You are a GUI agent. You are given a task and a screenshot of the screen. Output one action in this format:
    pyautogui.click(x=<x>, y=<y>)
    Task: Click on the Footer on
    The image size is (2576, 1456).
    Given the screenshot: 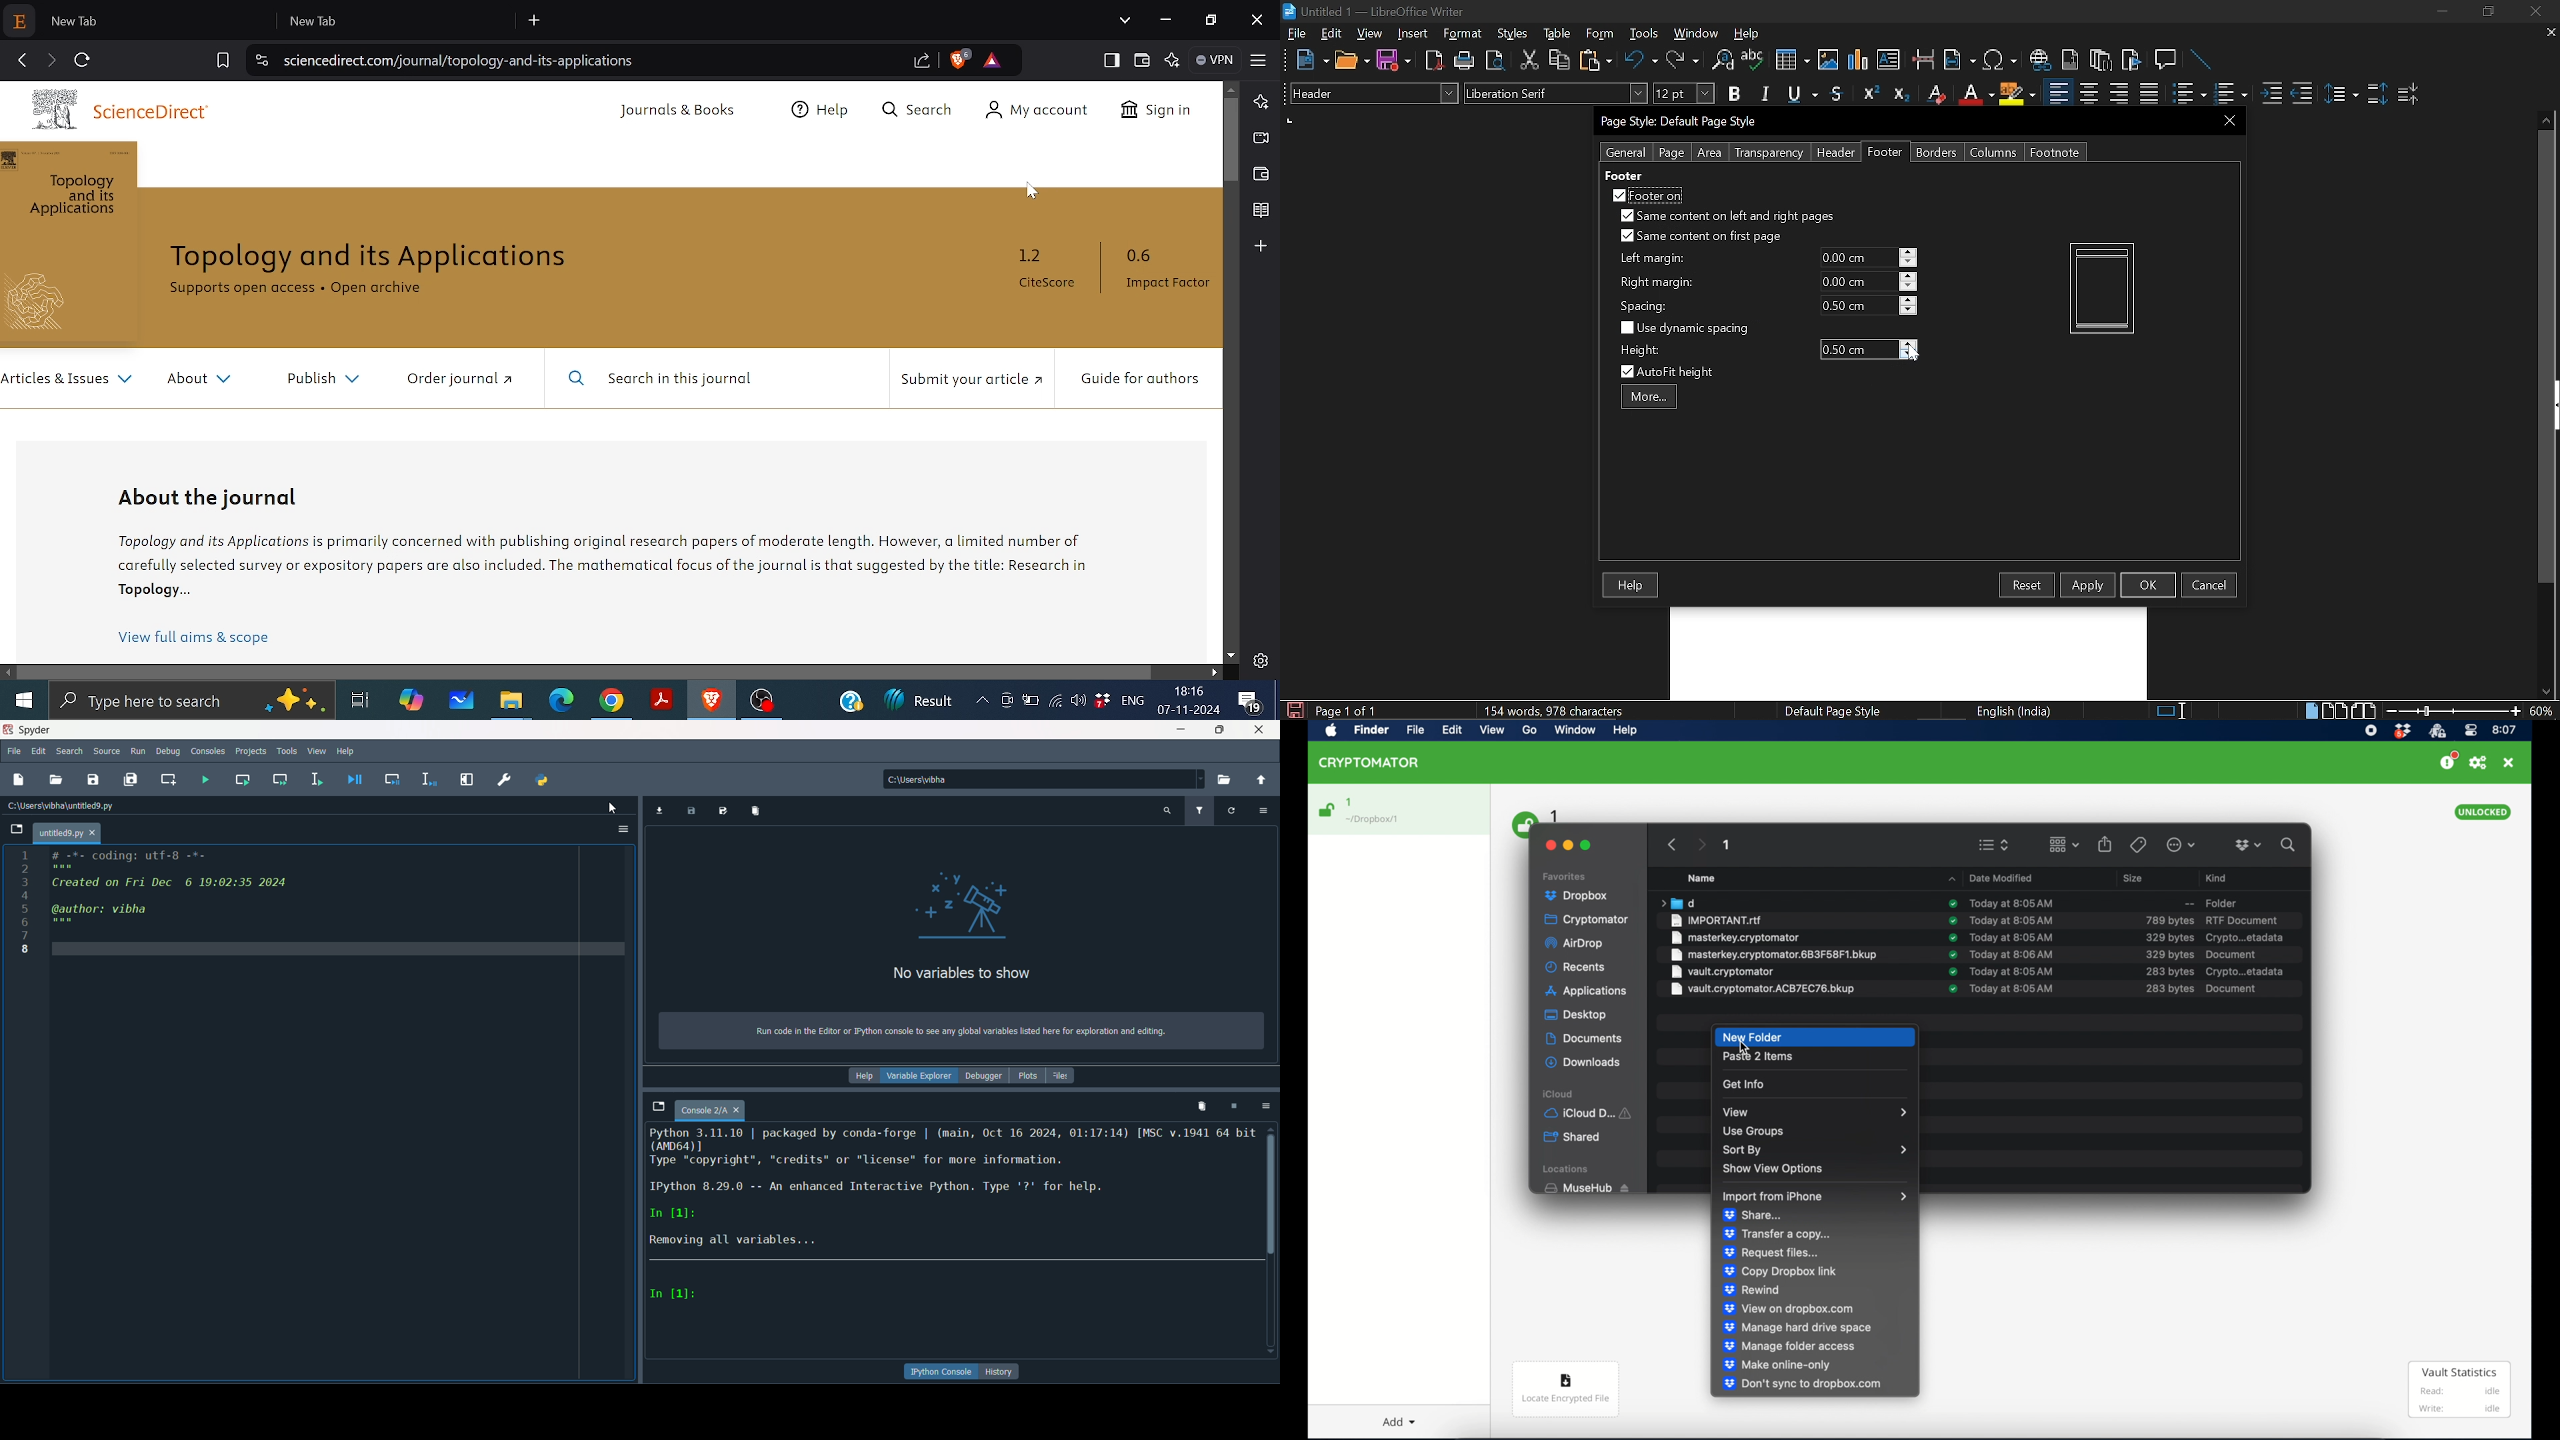 What is the action you would take?
    pyautogui.click(x=1648, y=195)
    